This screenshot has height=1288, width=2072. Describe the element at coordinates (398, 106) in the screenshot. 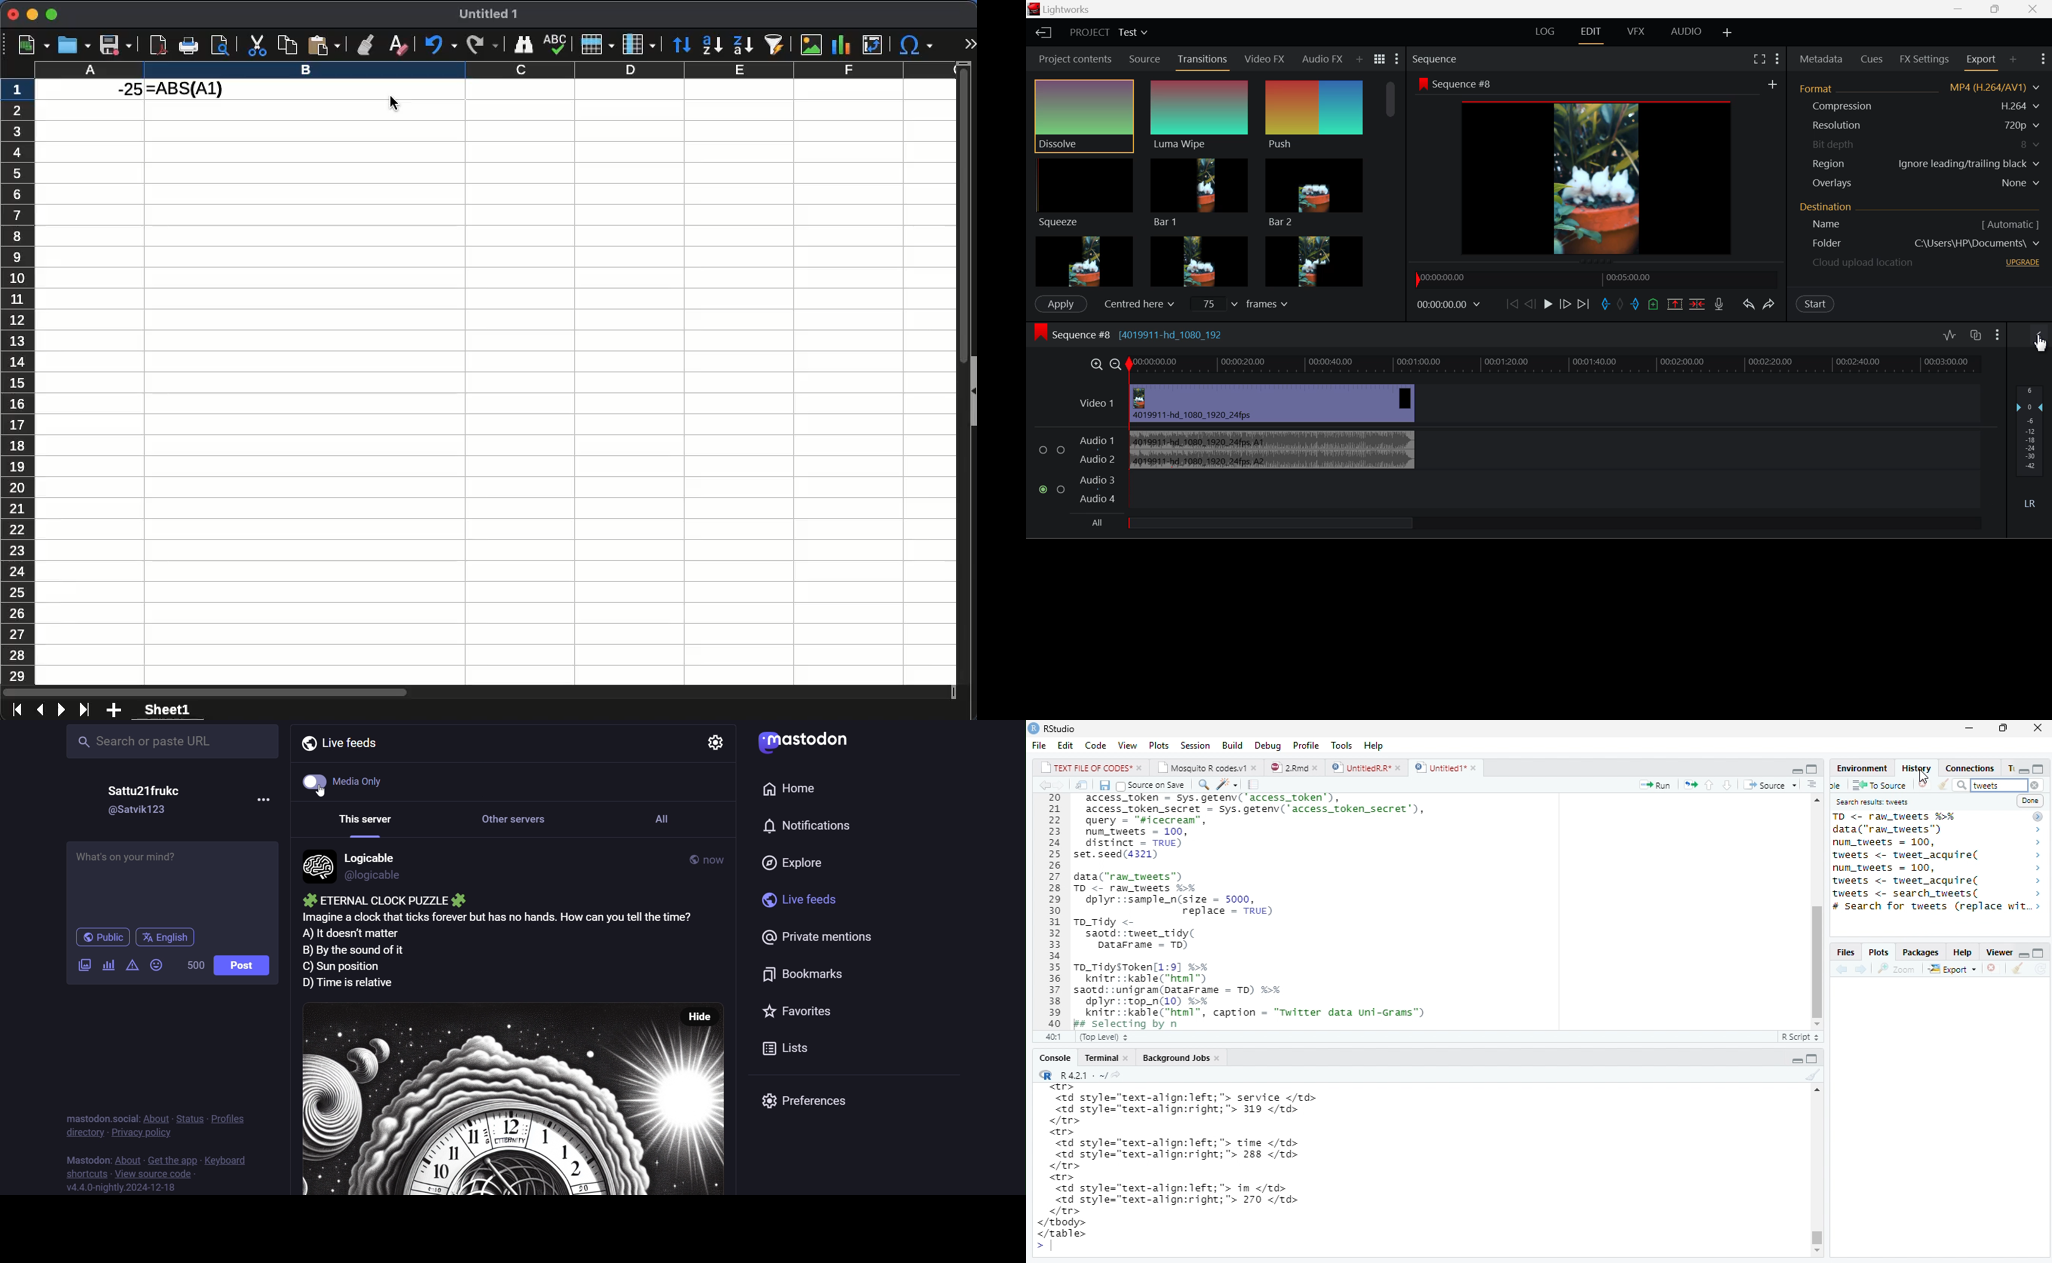

I see `cursor` at that location.